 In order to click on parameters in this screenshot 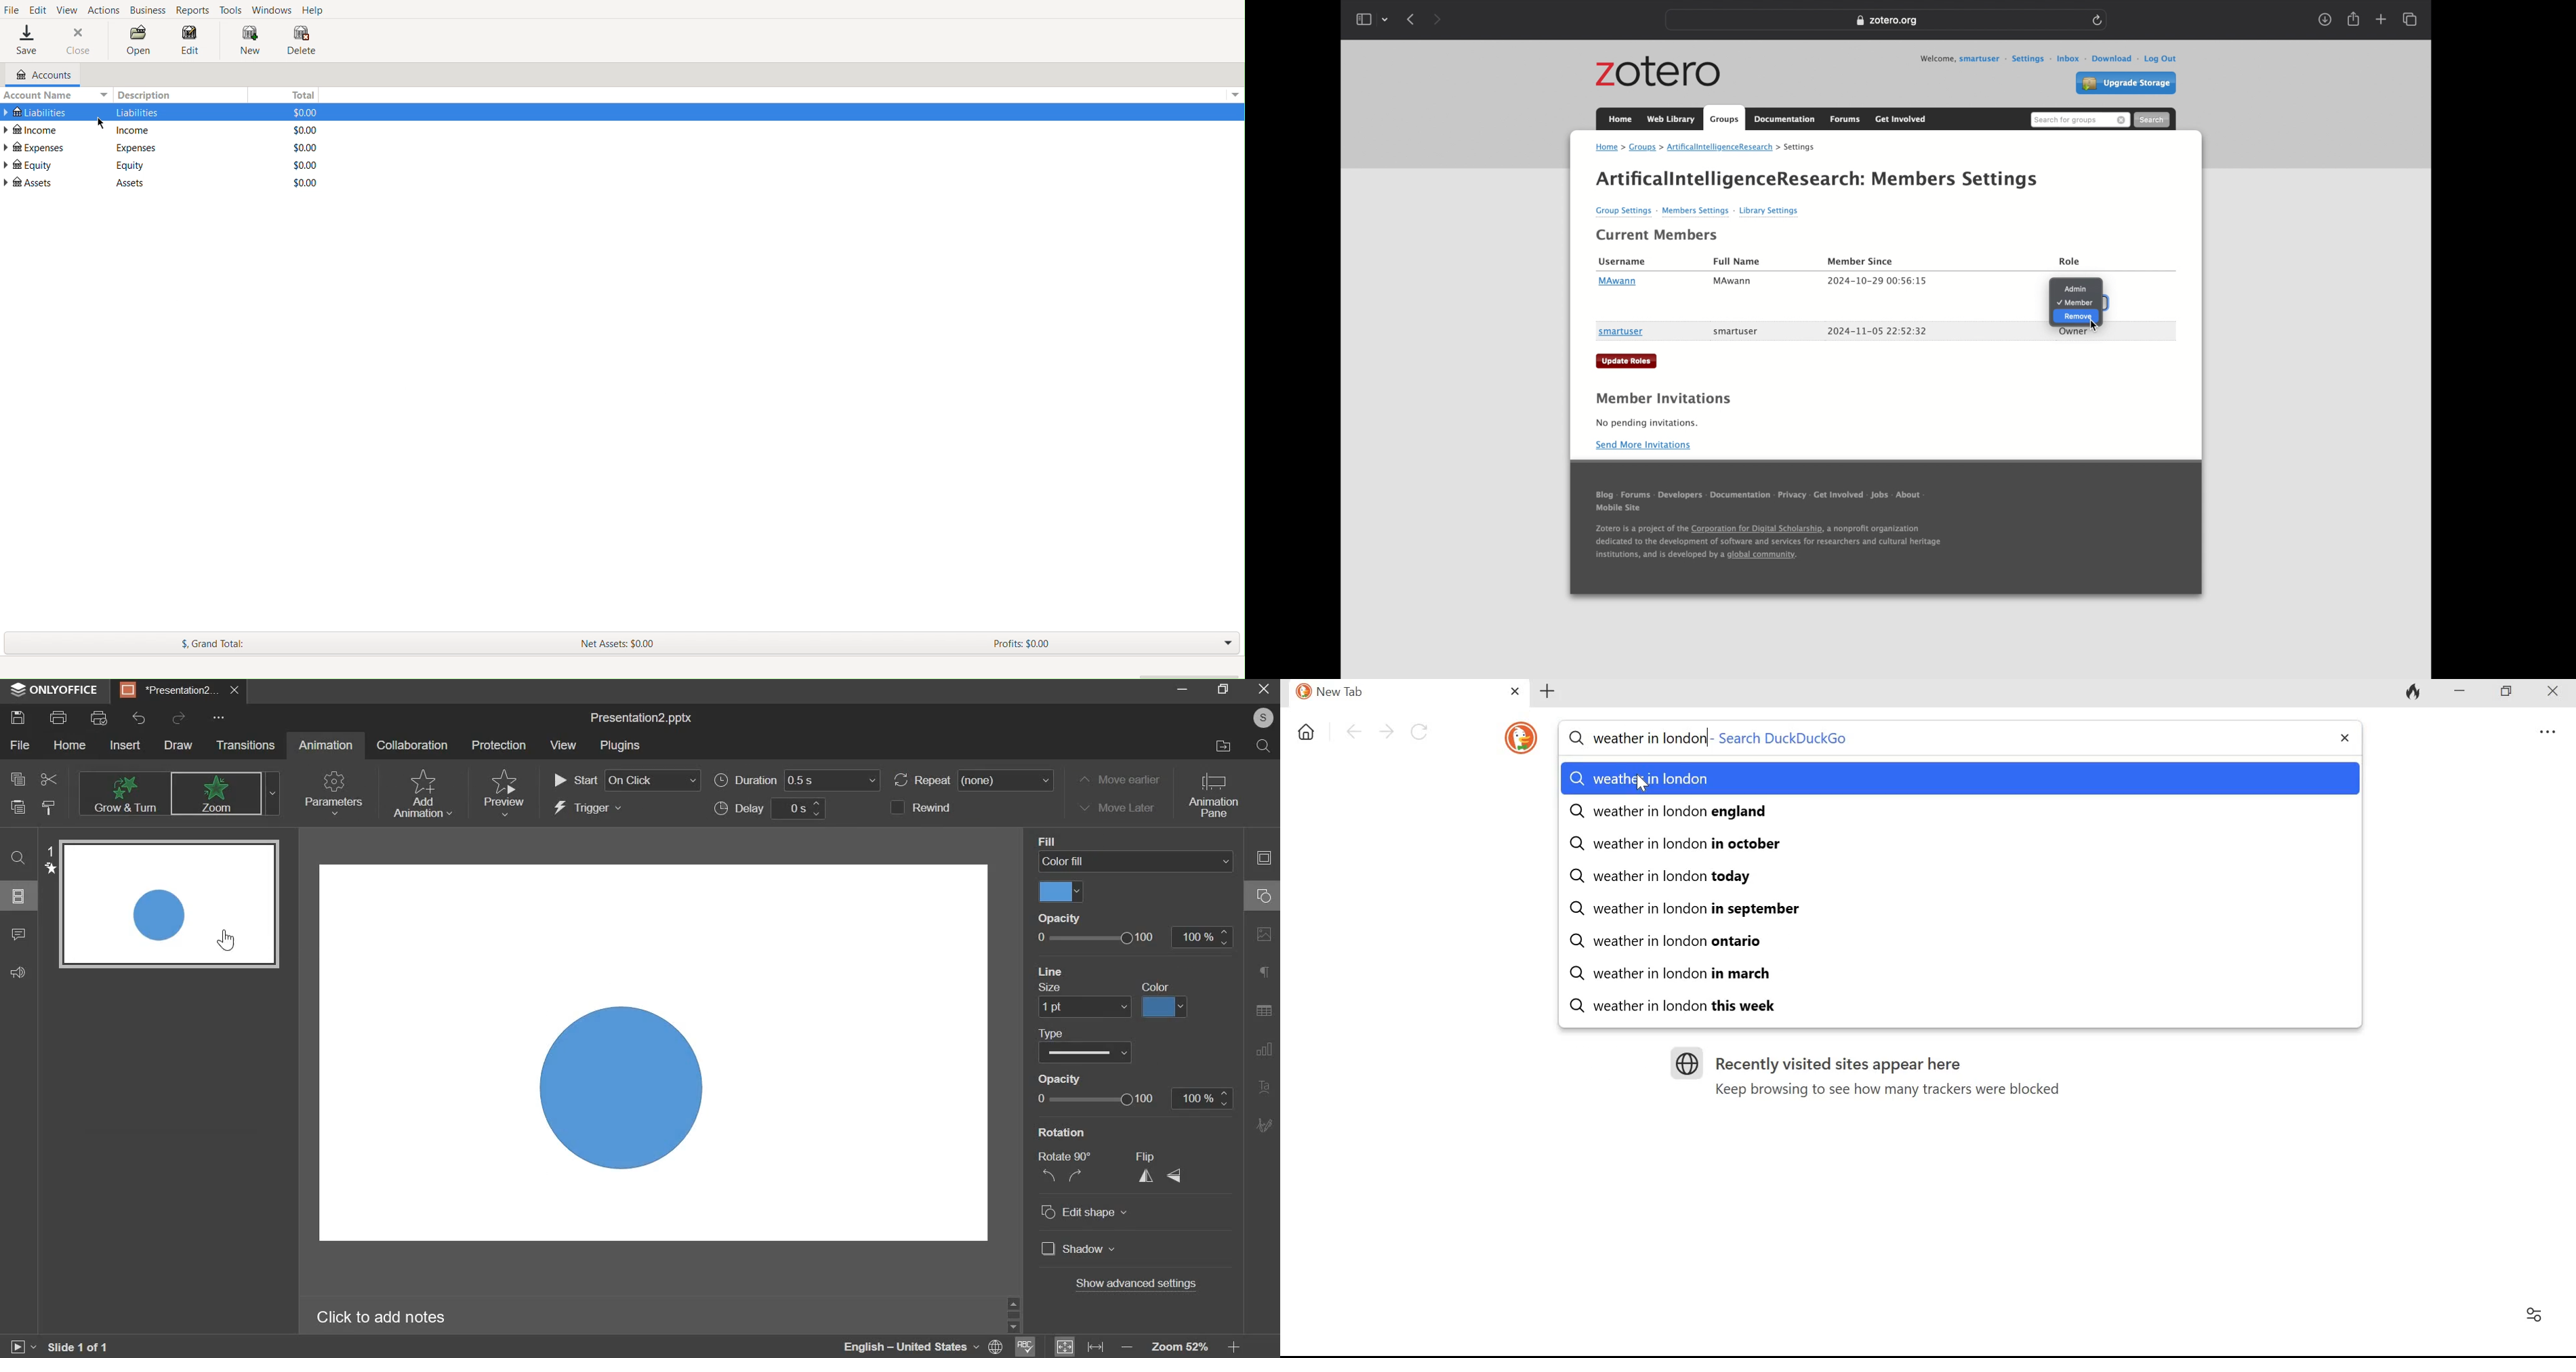, I will do `click(332, 794)`.